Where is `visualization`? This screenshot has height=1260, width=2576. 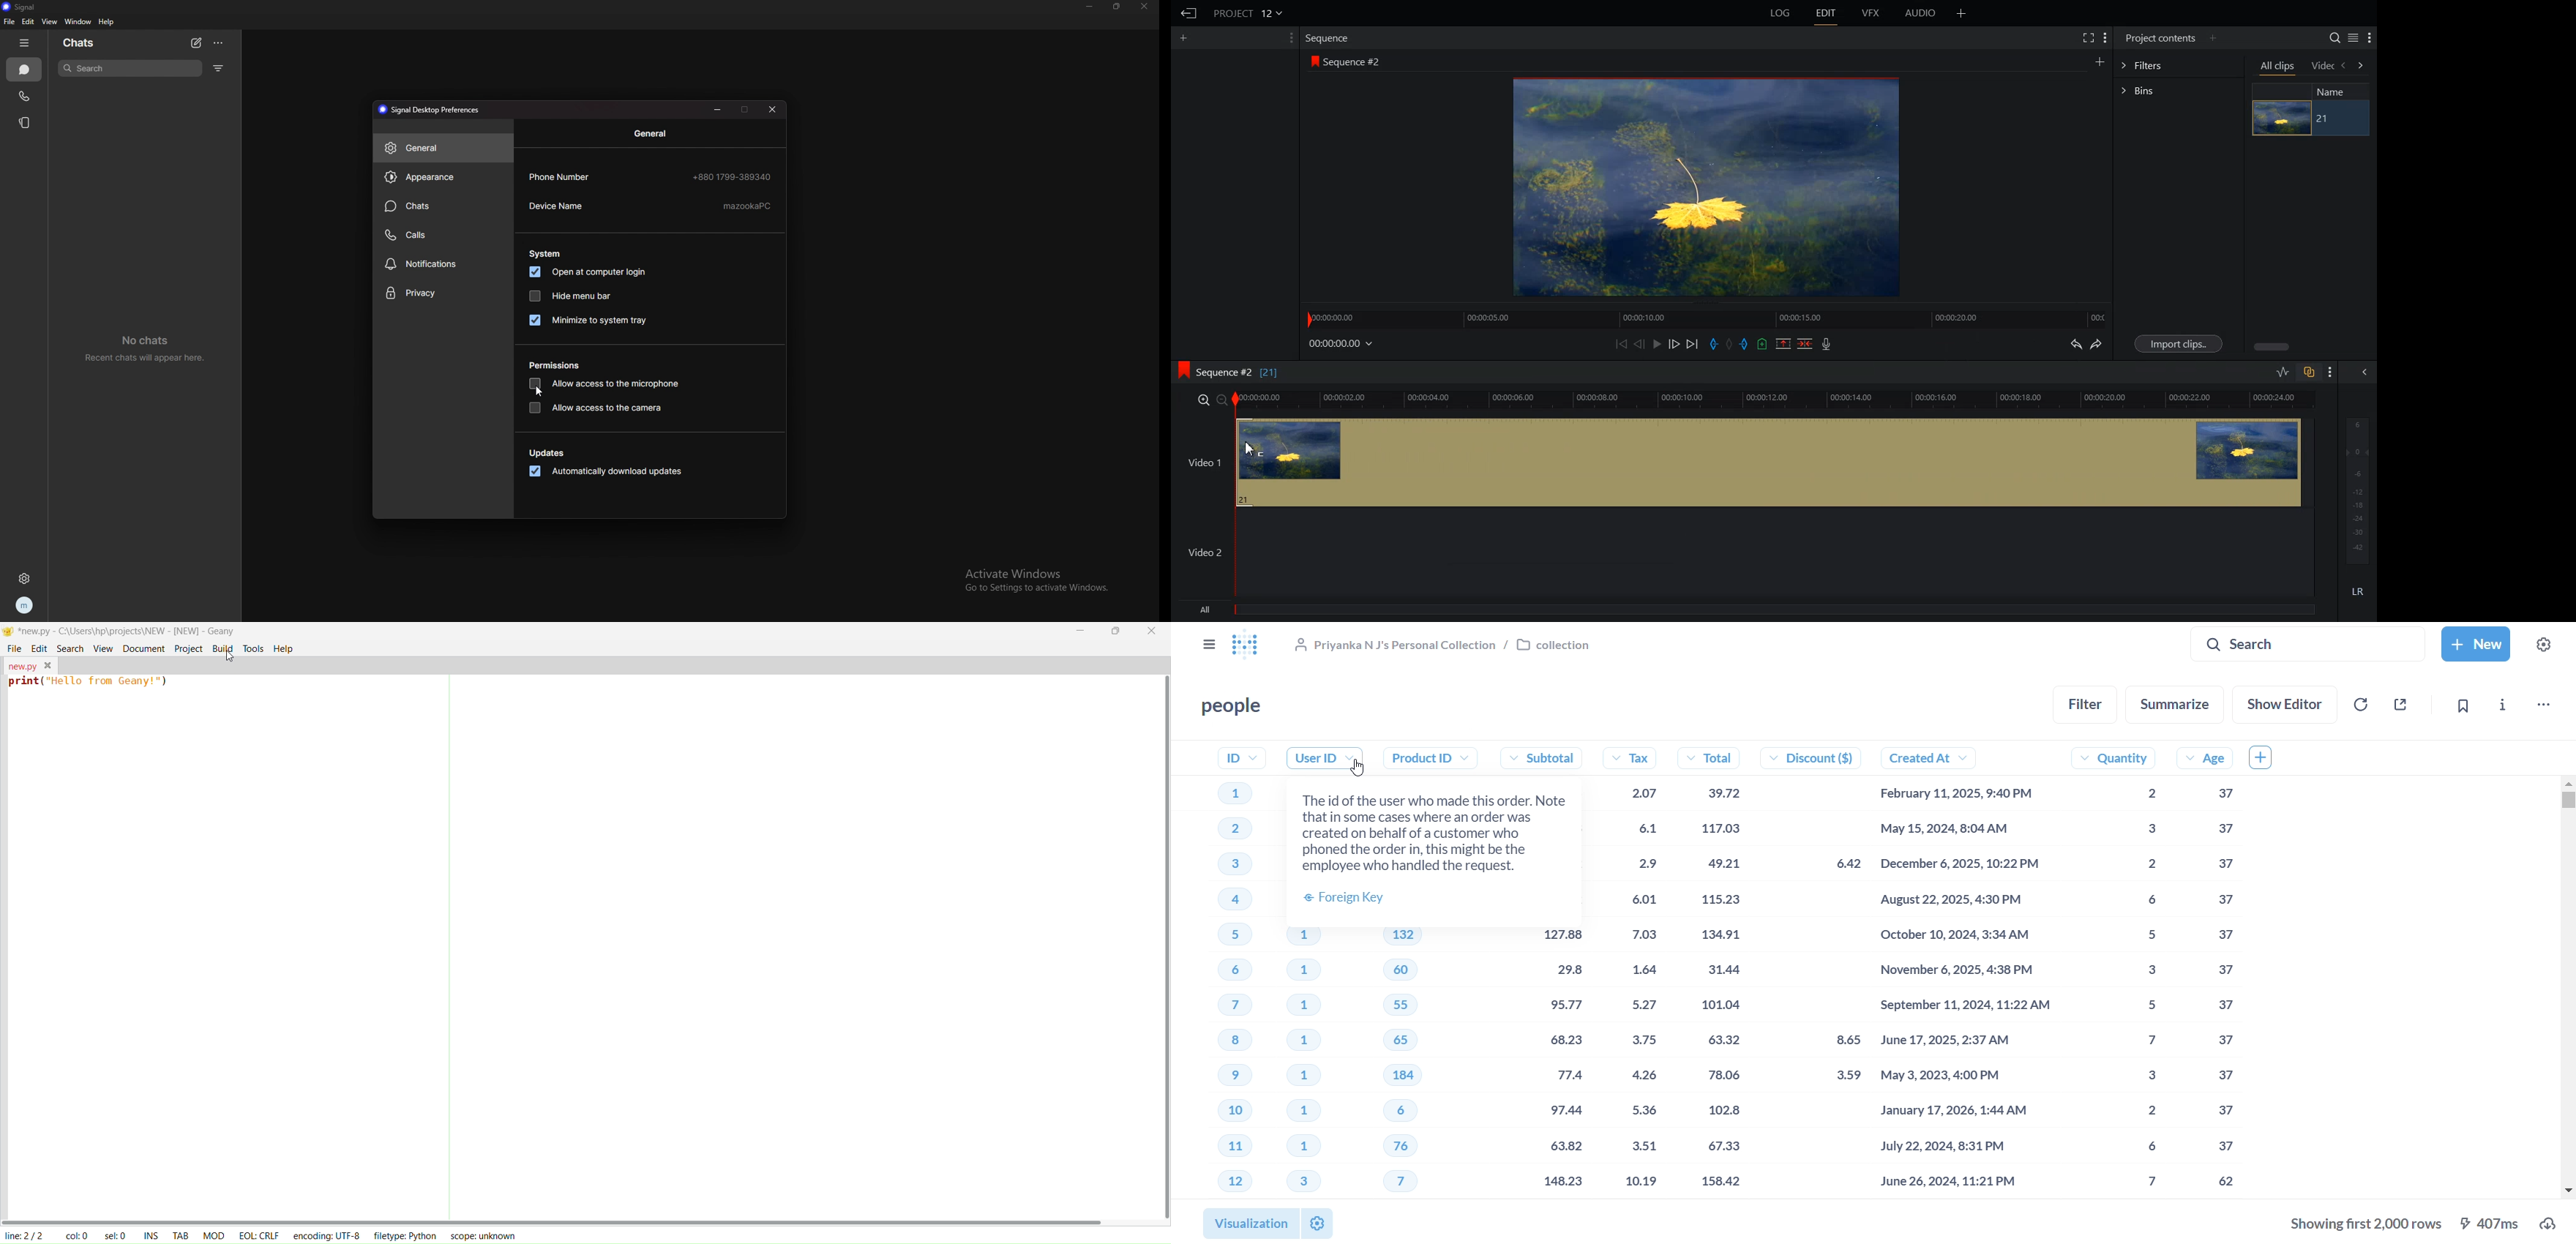
visualization is located at coordinates (1246, 1224).